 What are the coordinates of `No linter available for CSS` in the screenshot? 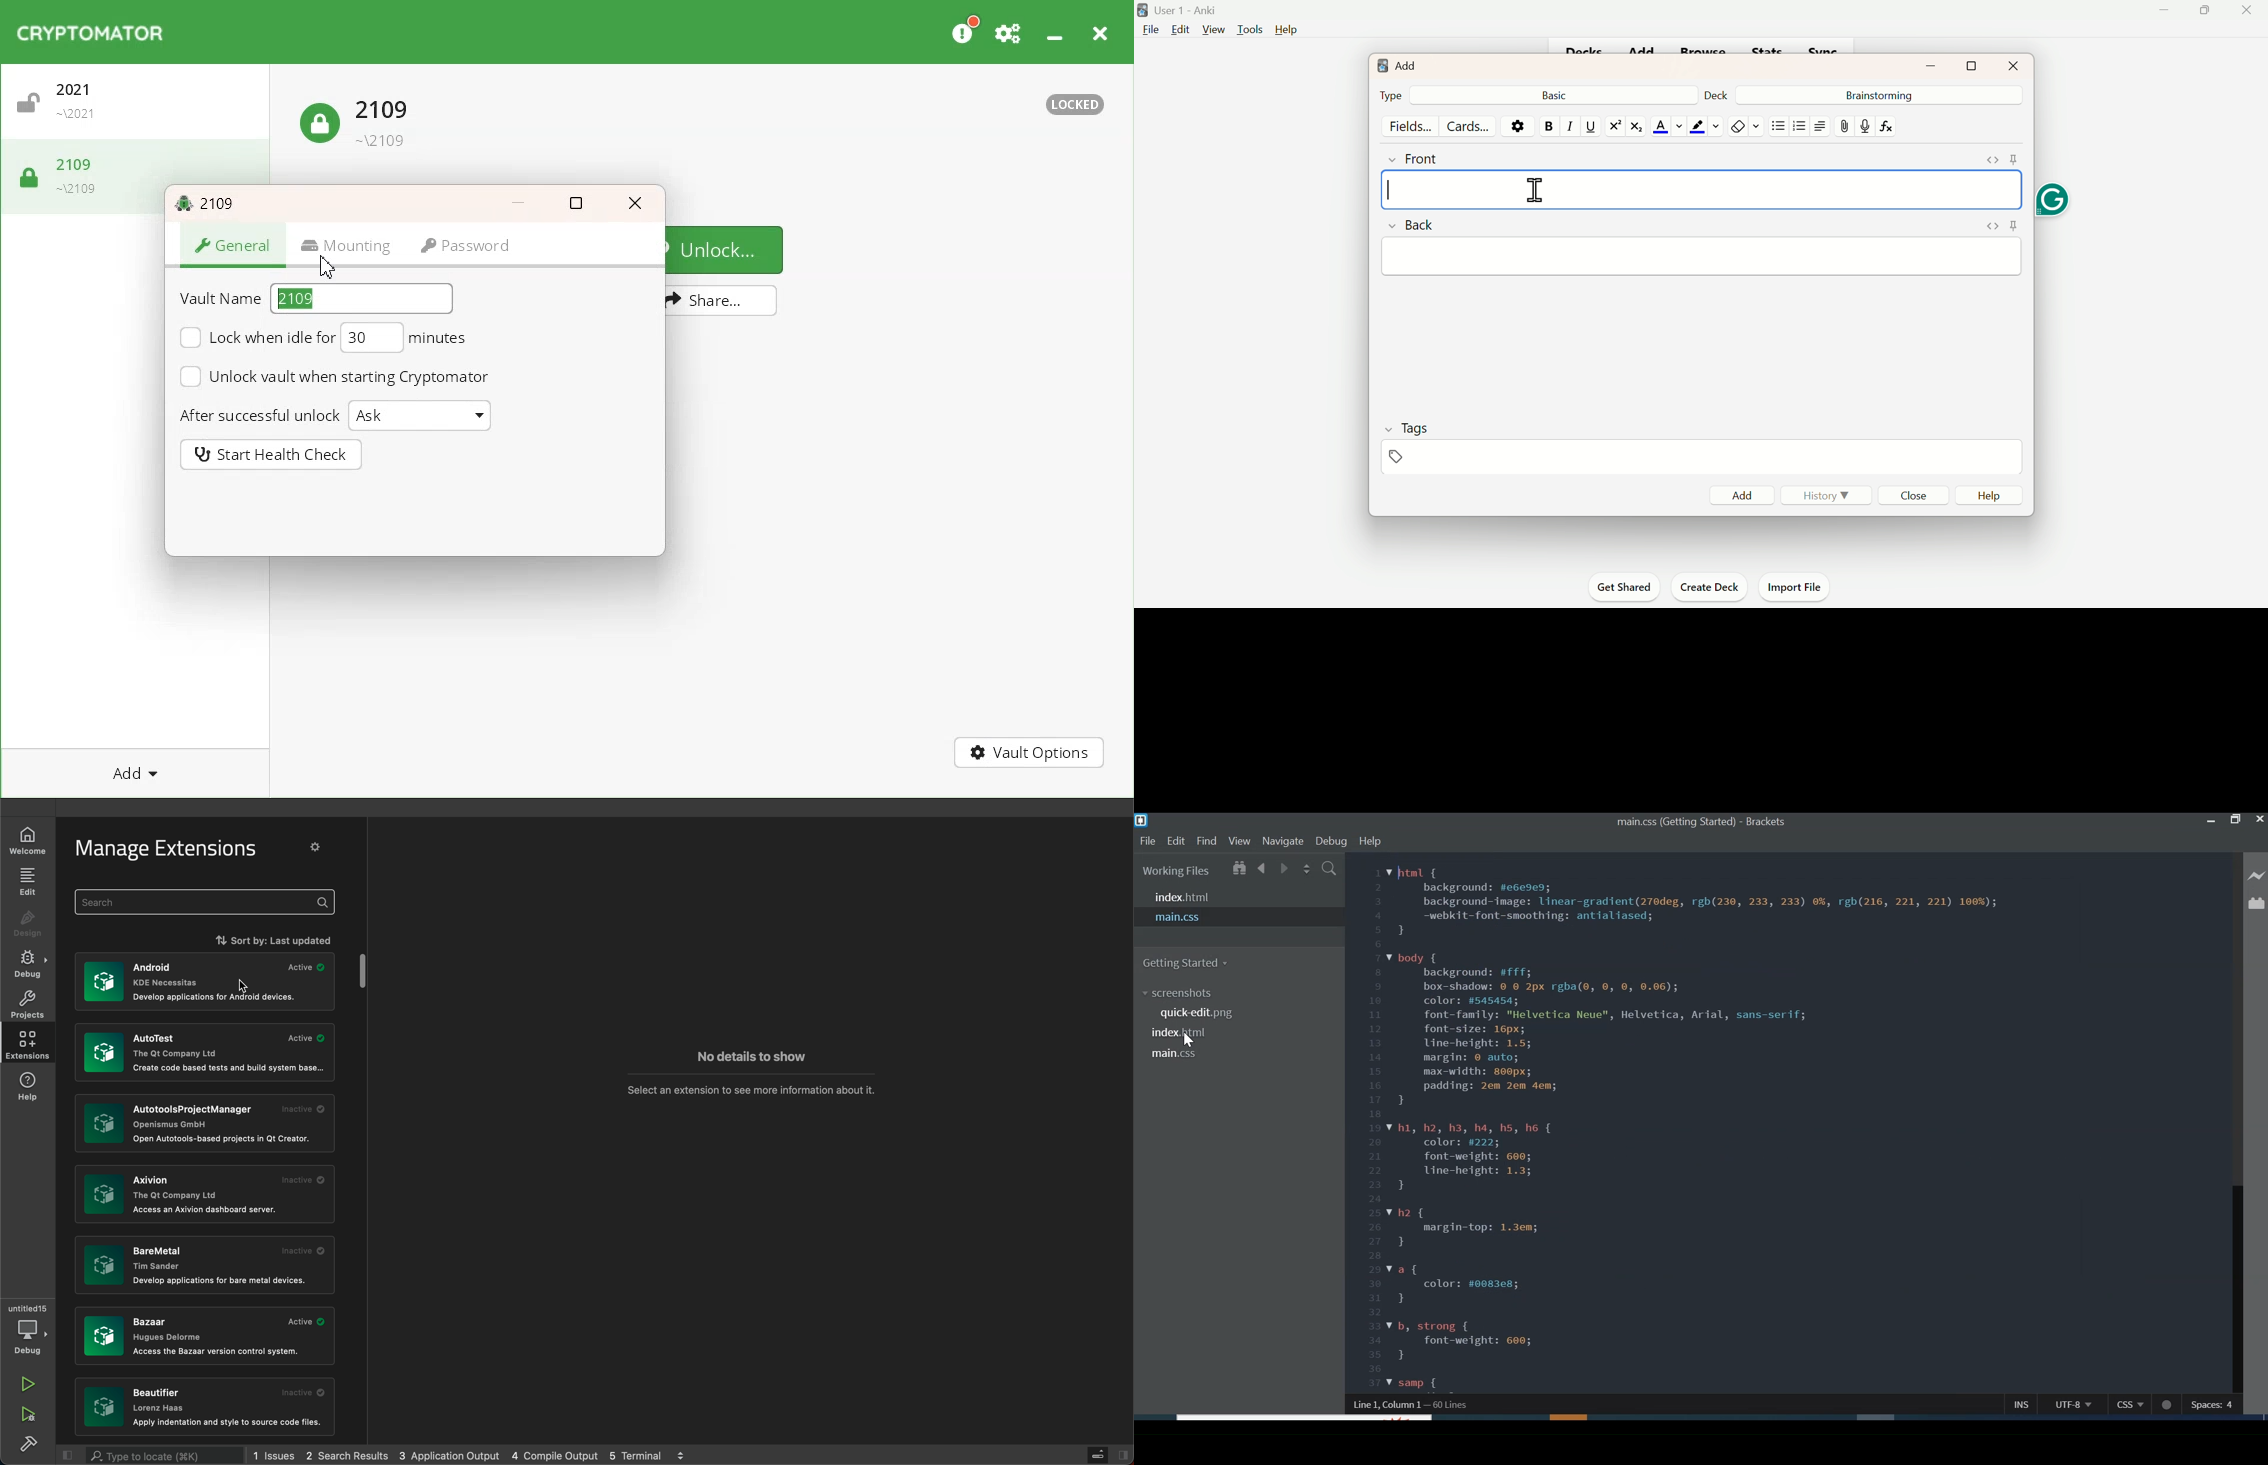 It's located at (2170, 1406).